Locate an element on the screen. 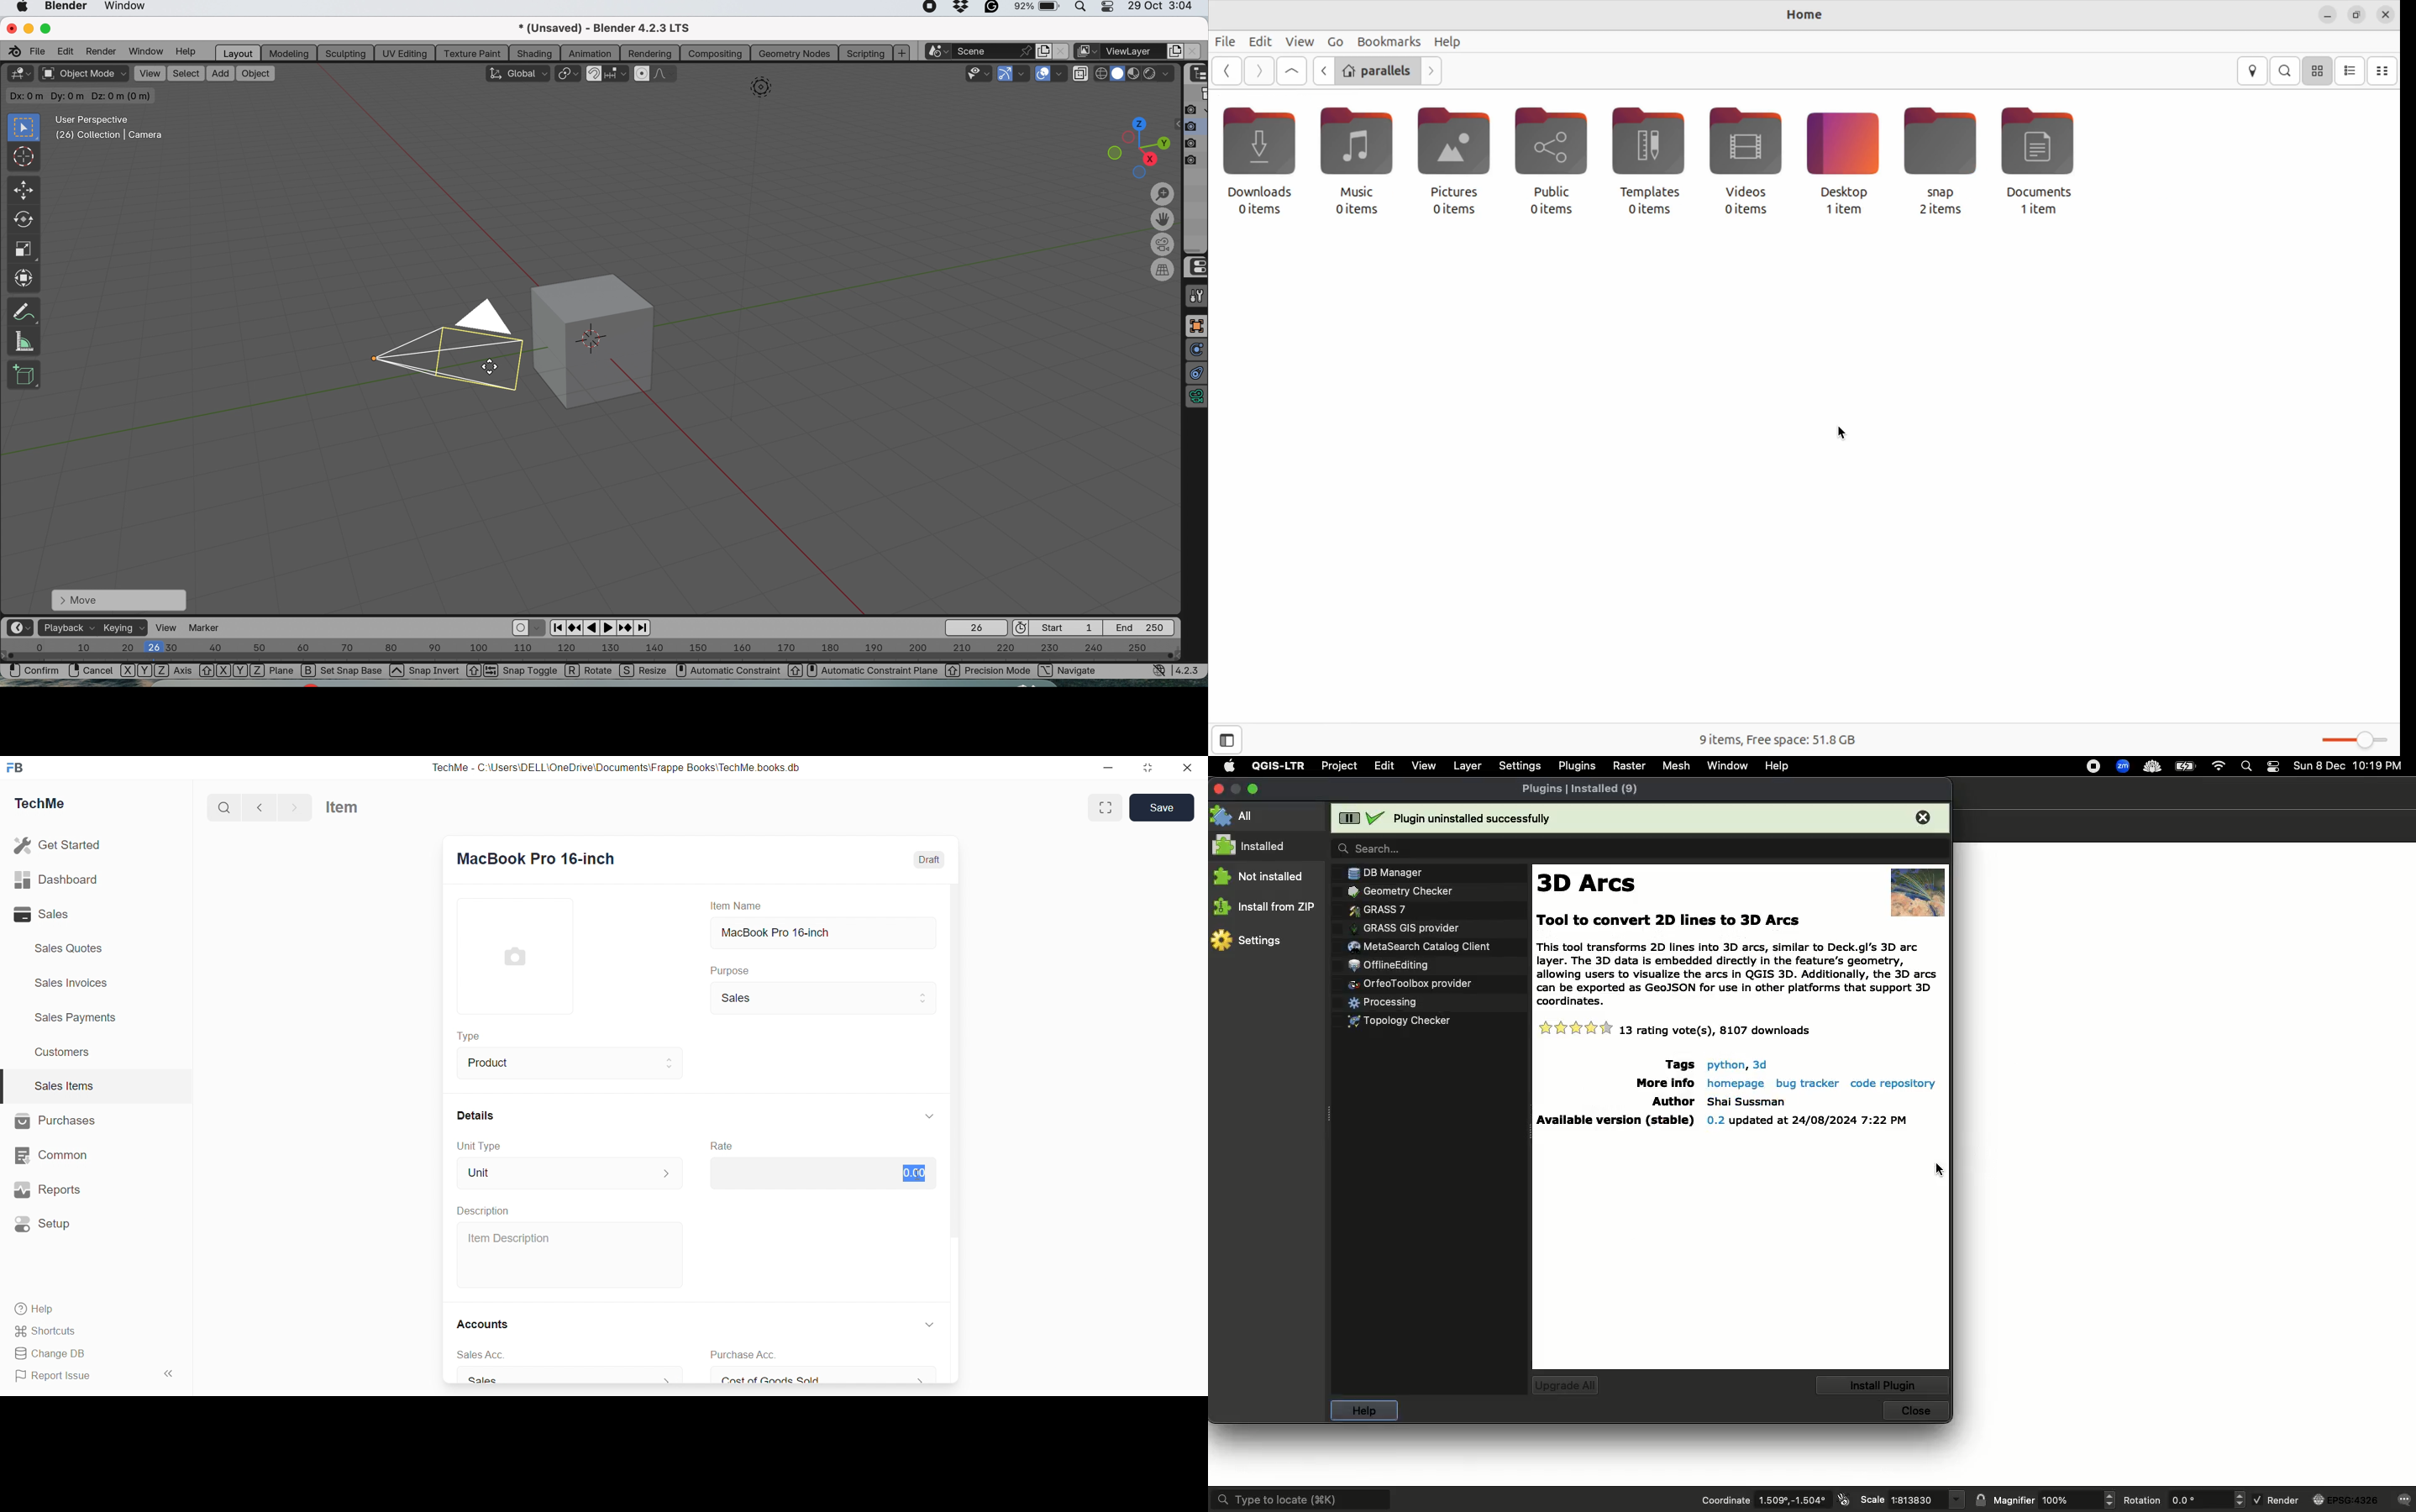 The width and height of the screenshot is (2436, 1512). TechMe is located at coordinates (44, 802).